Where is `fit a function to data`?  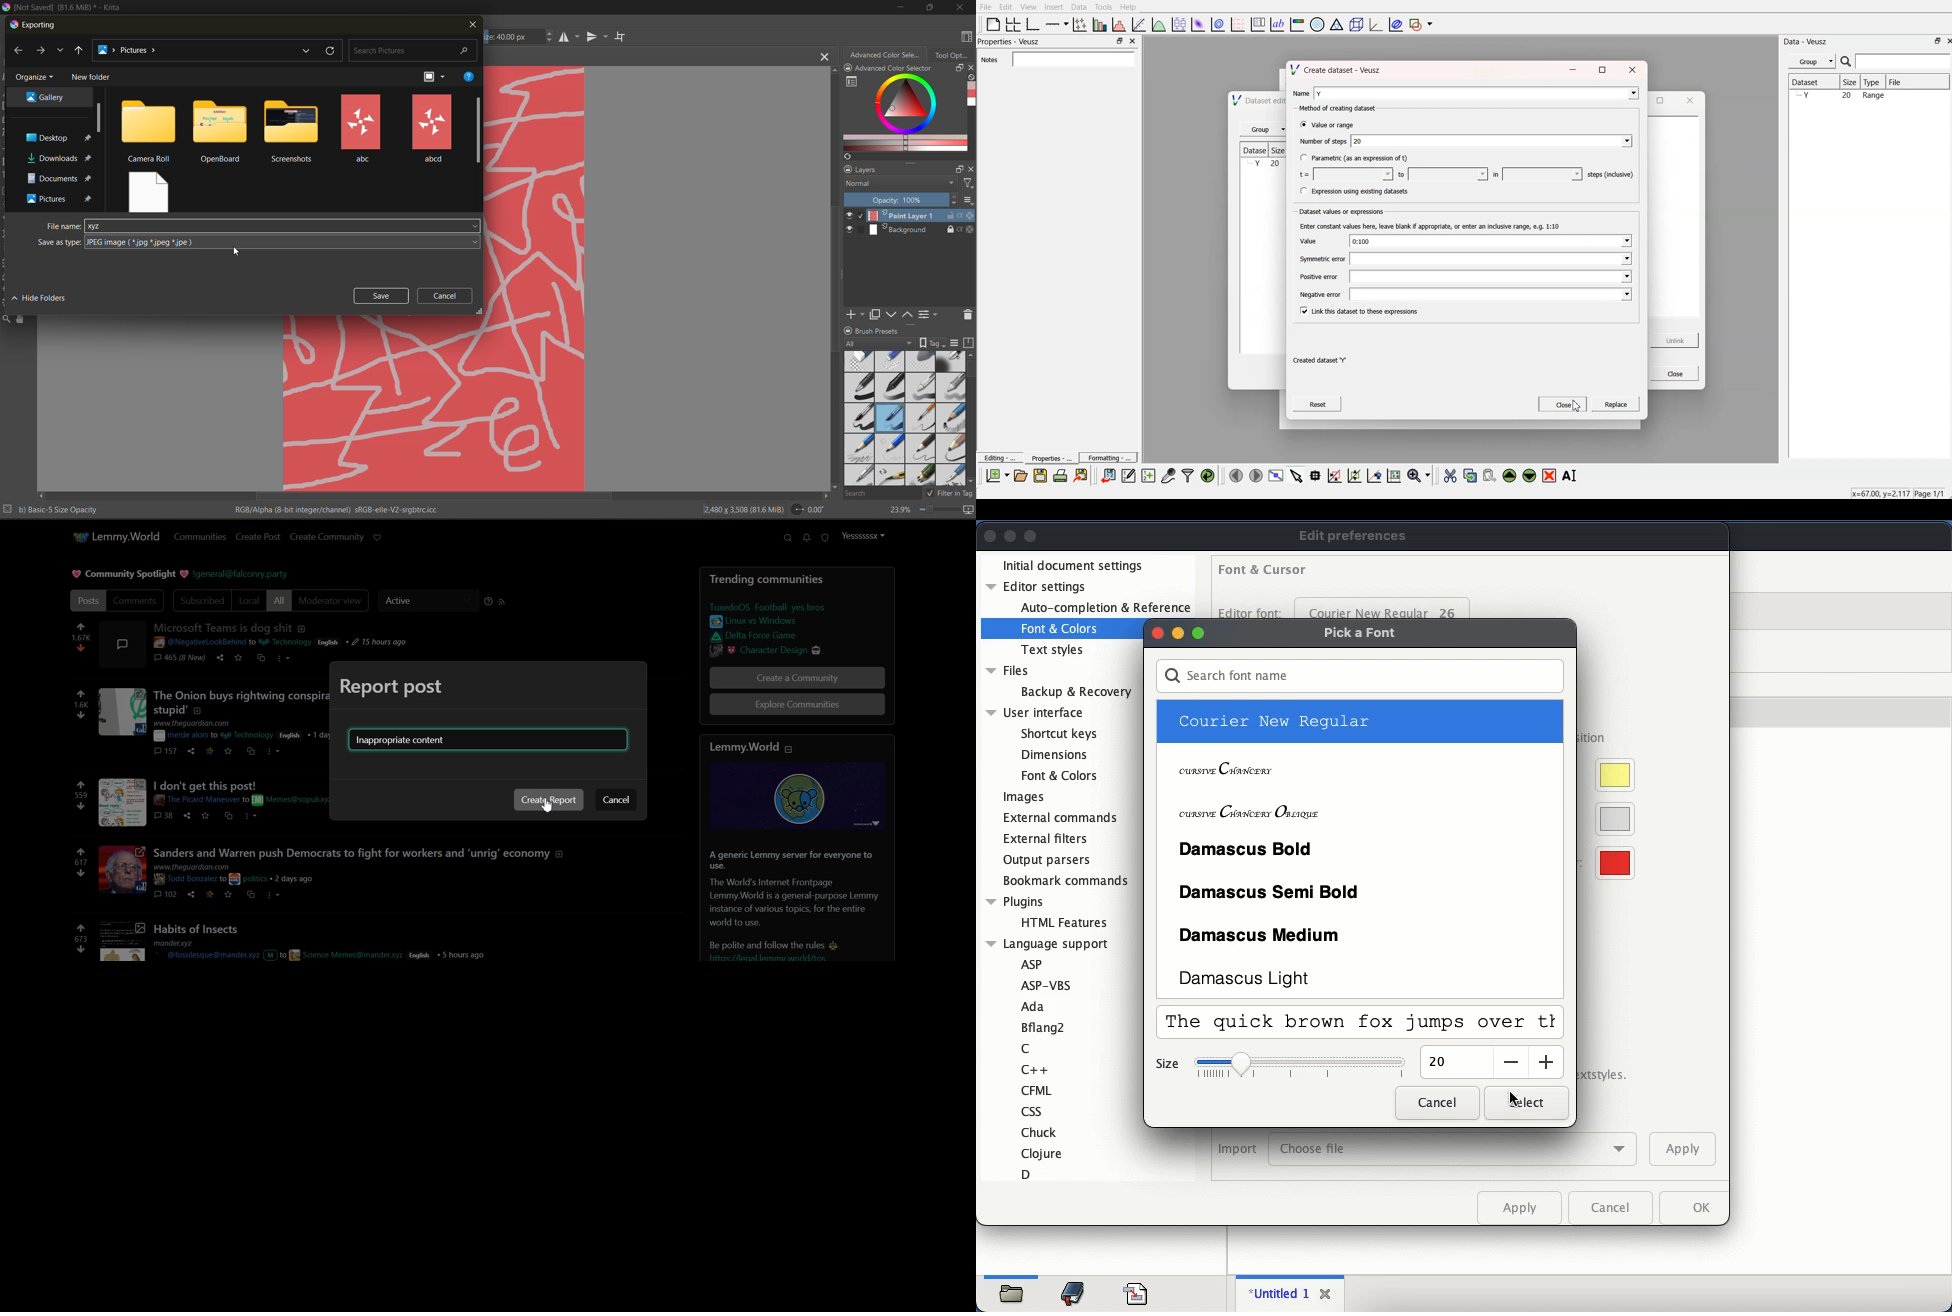
fit a function to data is located at coordinates (1139, 24).